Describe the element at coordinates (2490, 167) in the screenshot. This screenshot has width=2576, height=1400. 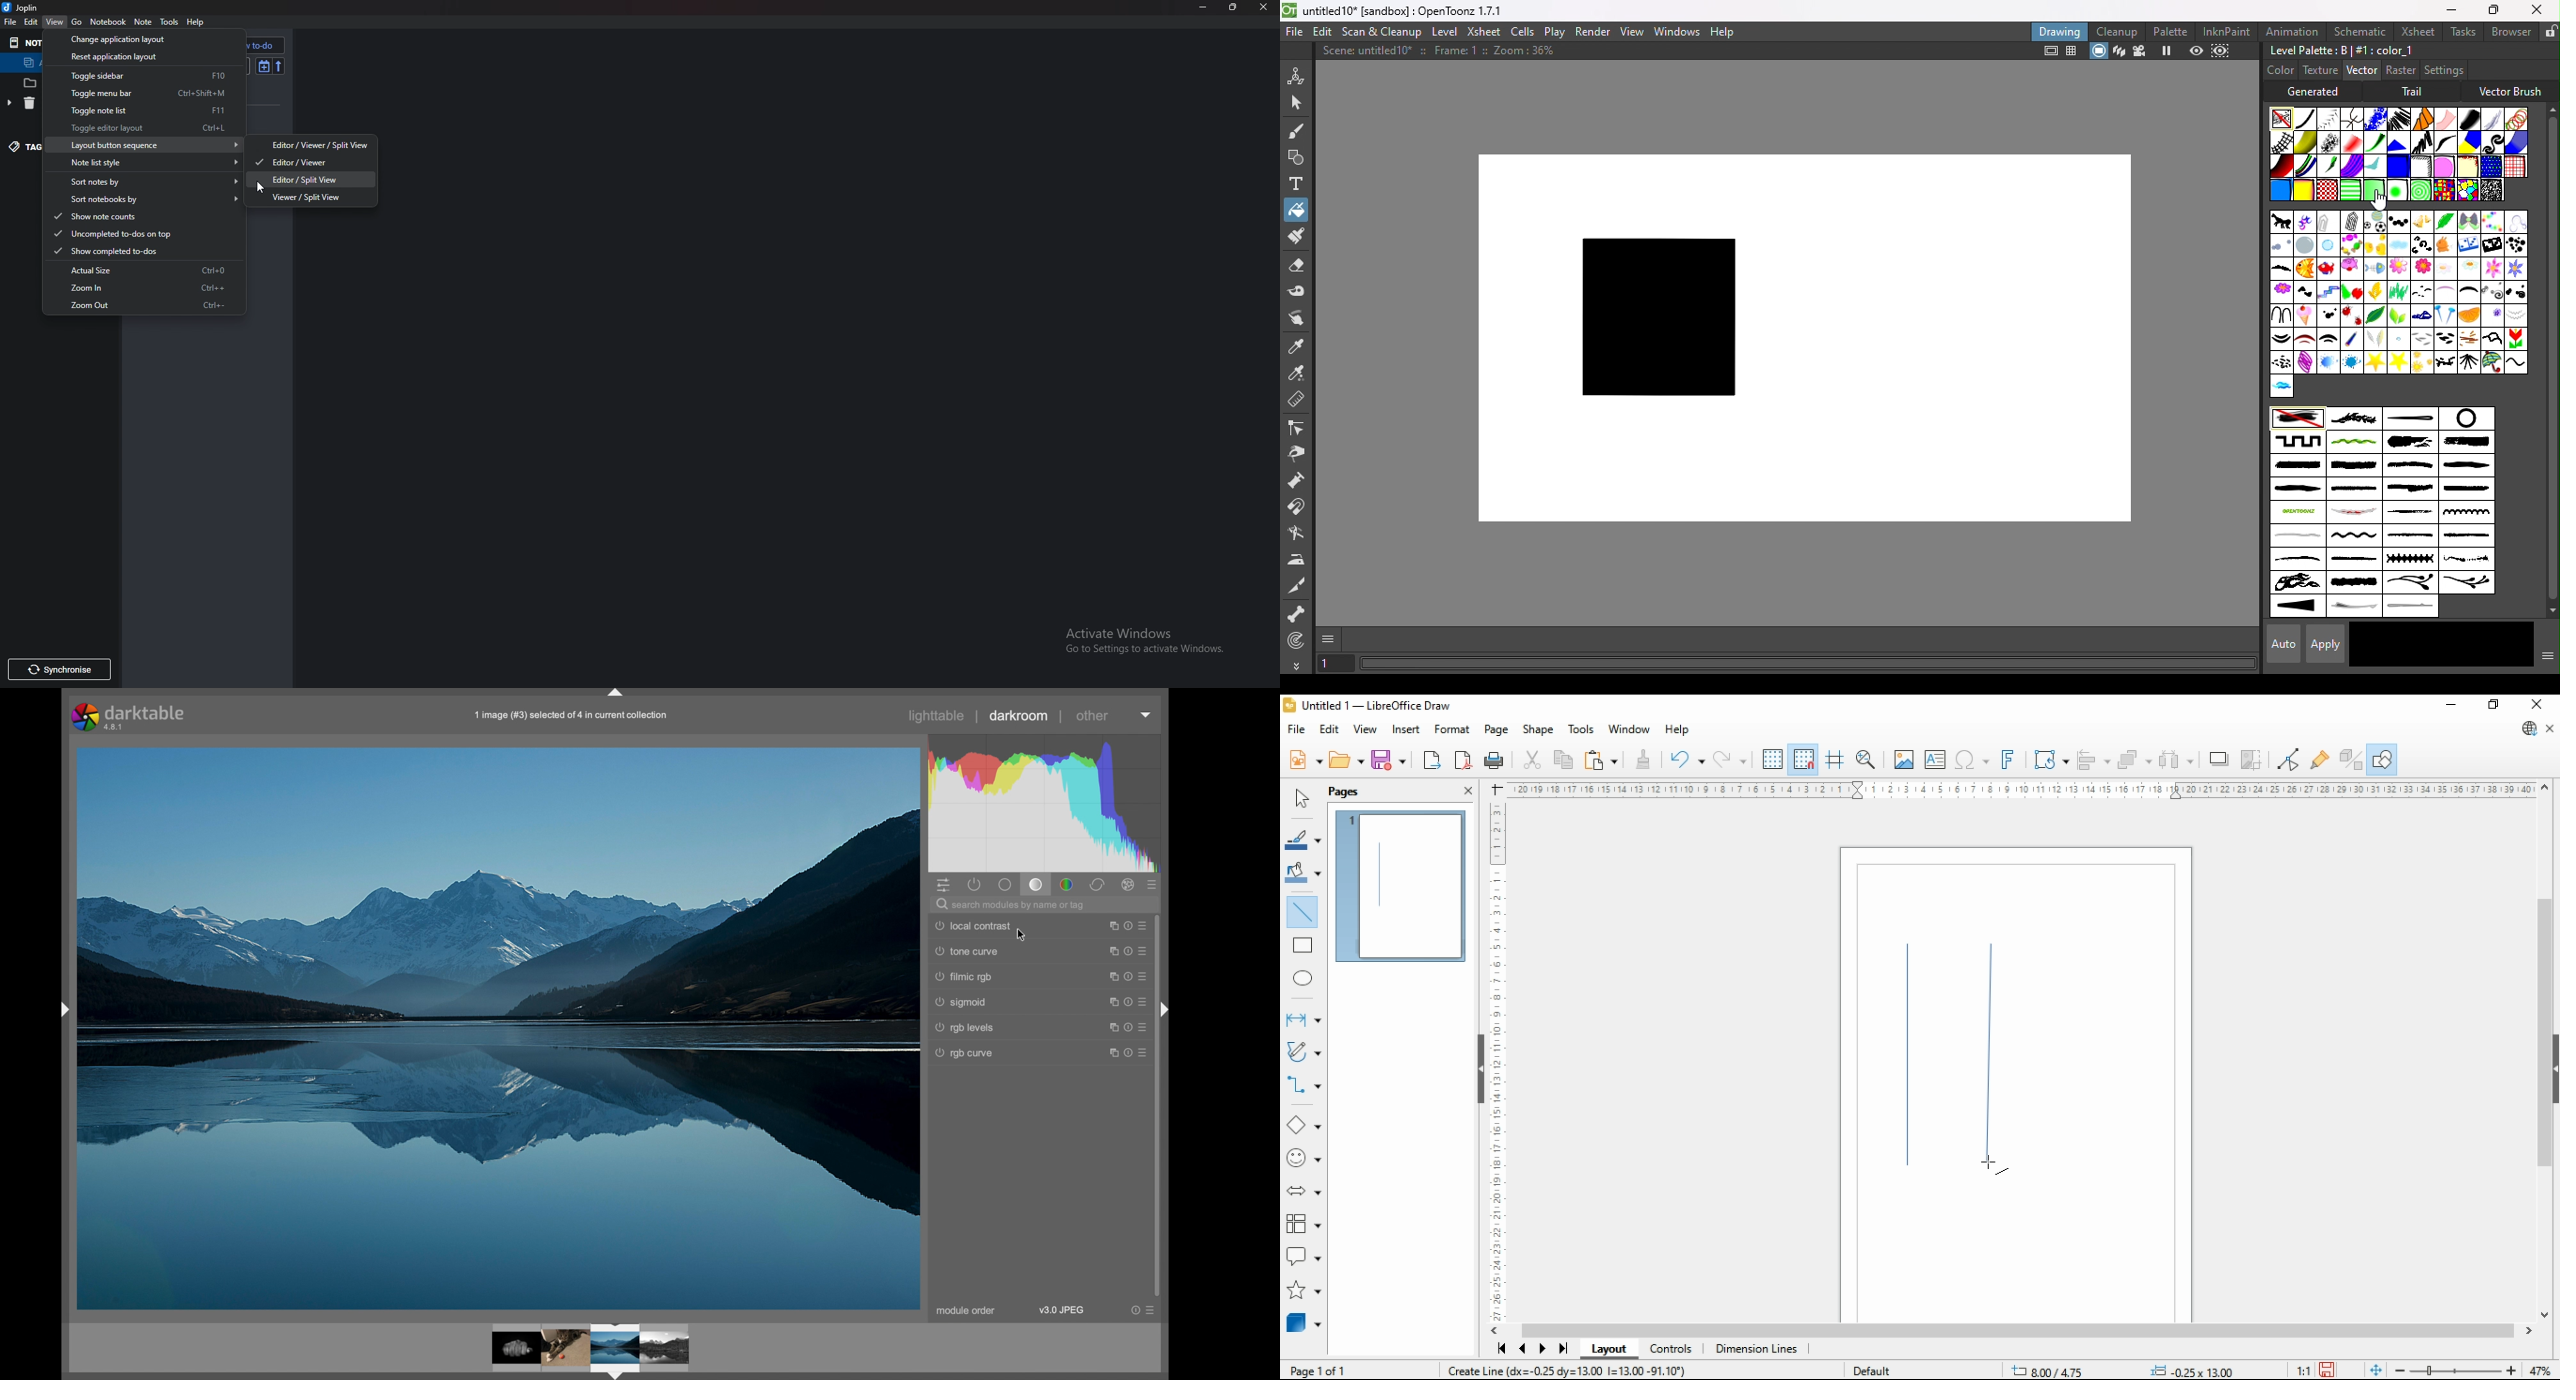
I see `Polka dots` at that location.